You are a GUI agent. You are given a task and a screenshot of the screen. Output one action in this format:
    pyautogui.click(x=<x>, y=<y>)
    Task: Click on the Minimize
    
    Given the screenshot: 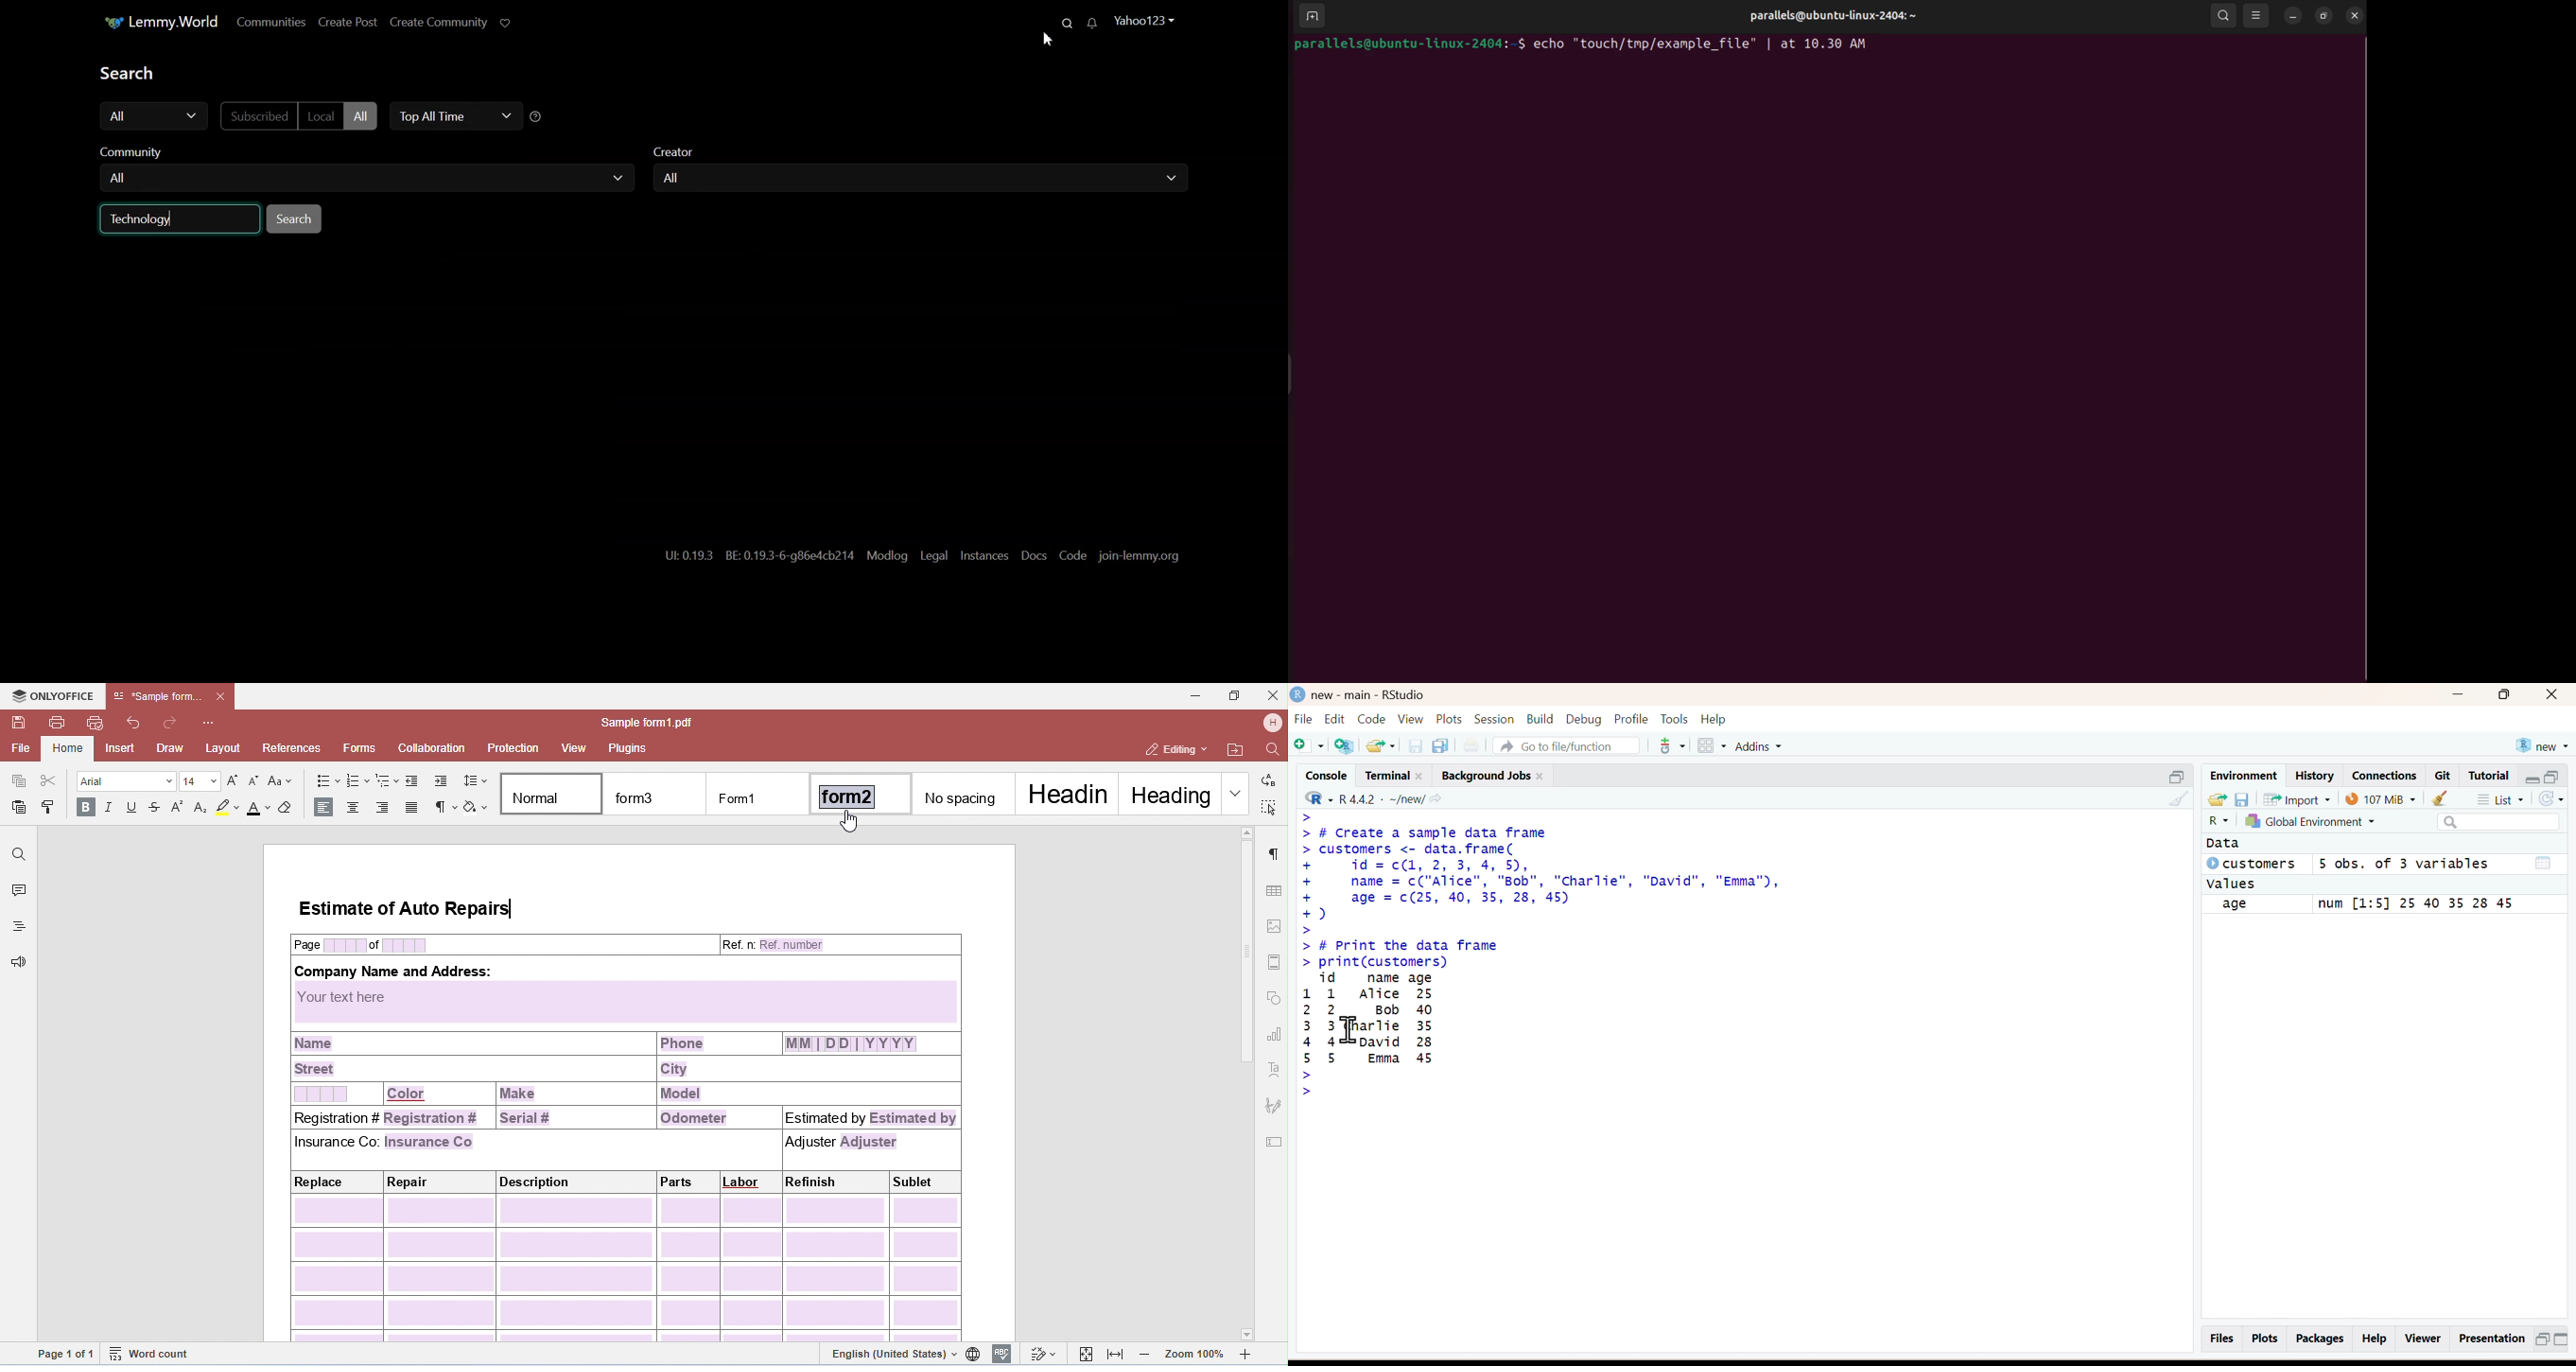 What is the action you would take?
    pyautogui.click(x=2460, y=697)
    